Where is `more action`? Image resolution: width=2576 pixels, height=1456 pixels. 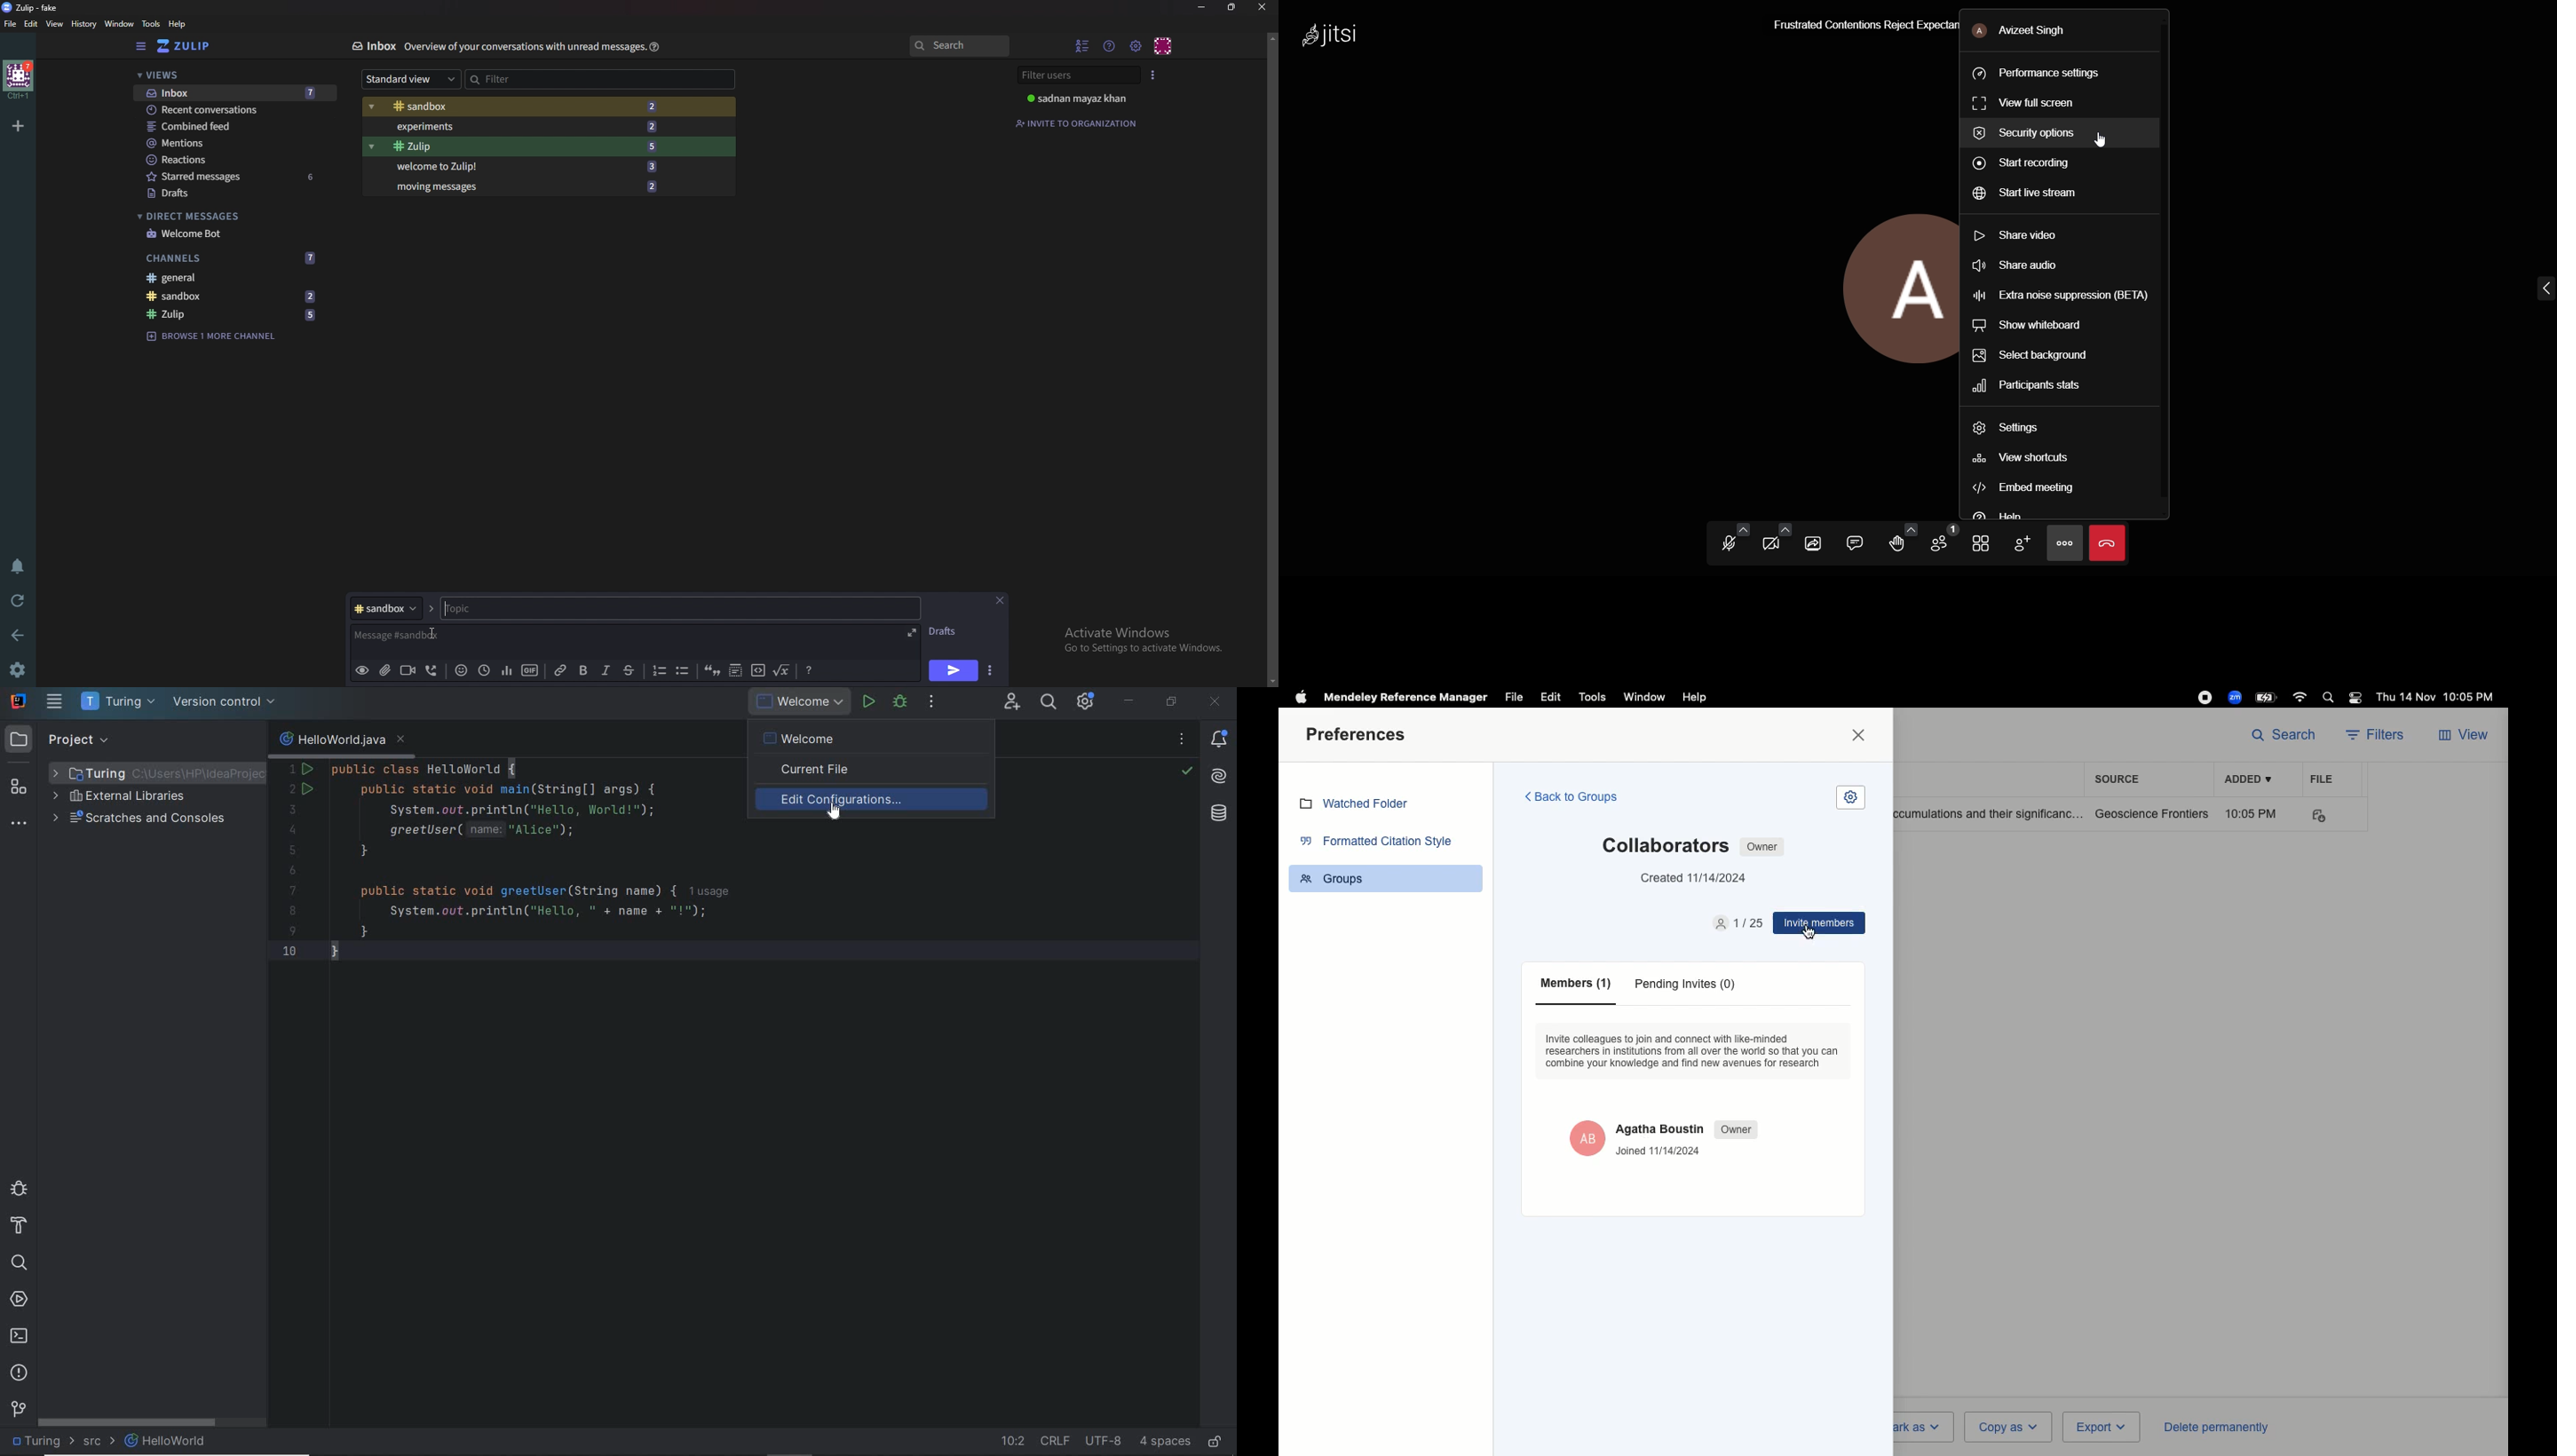
more action is located at coordinates (2066, 545).